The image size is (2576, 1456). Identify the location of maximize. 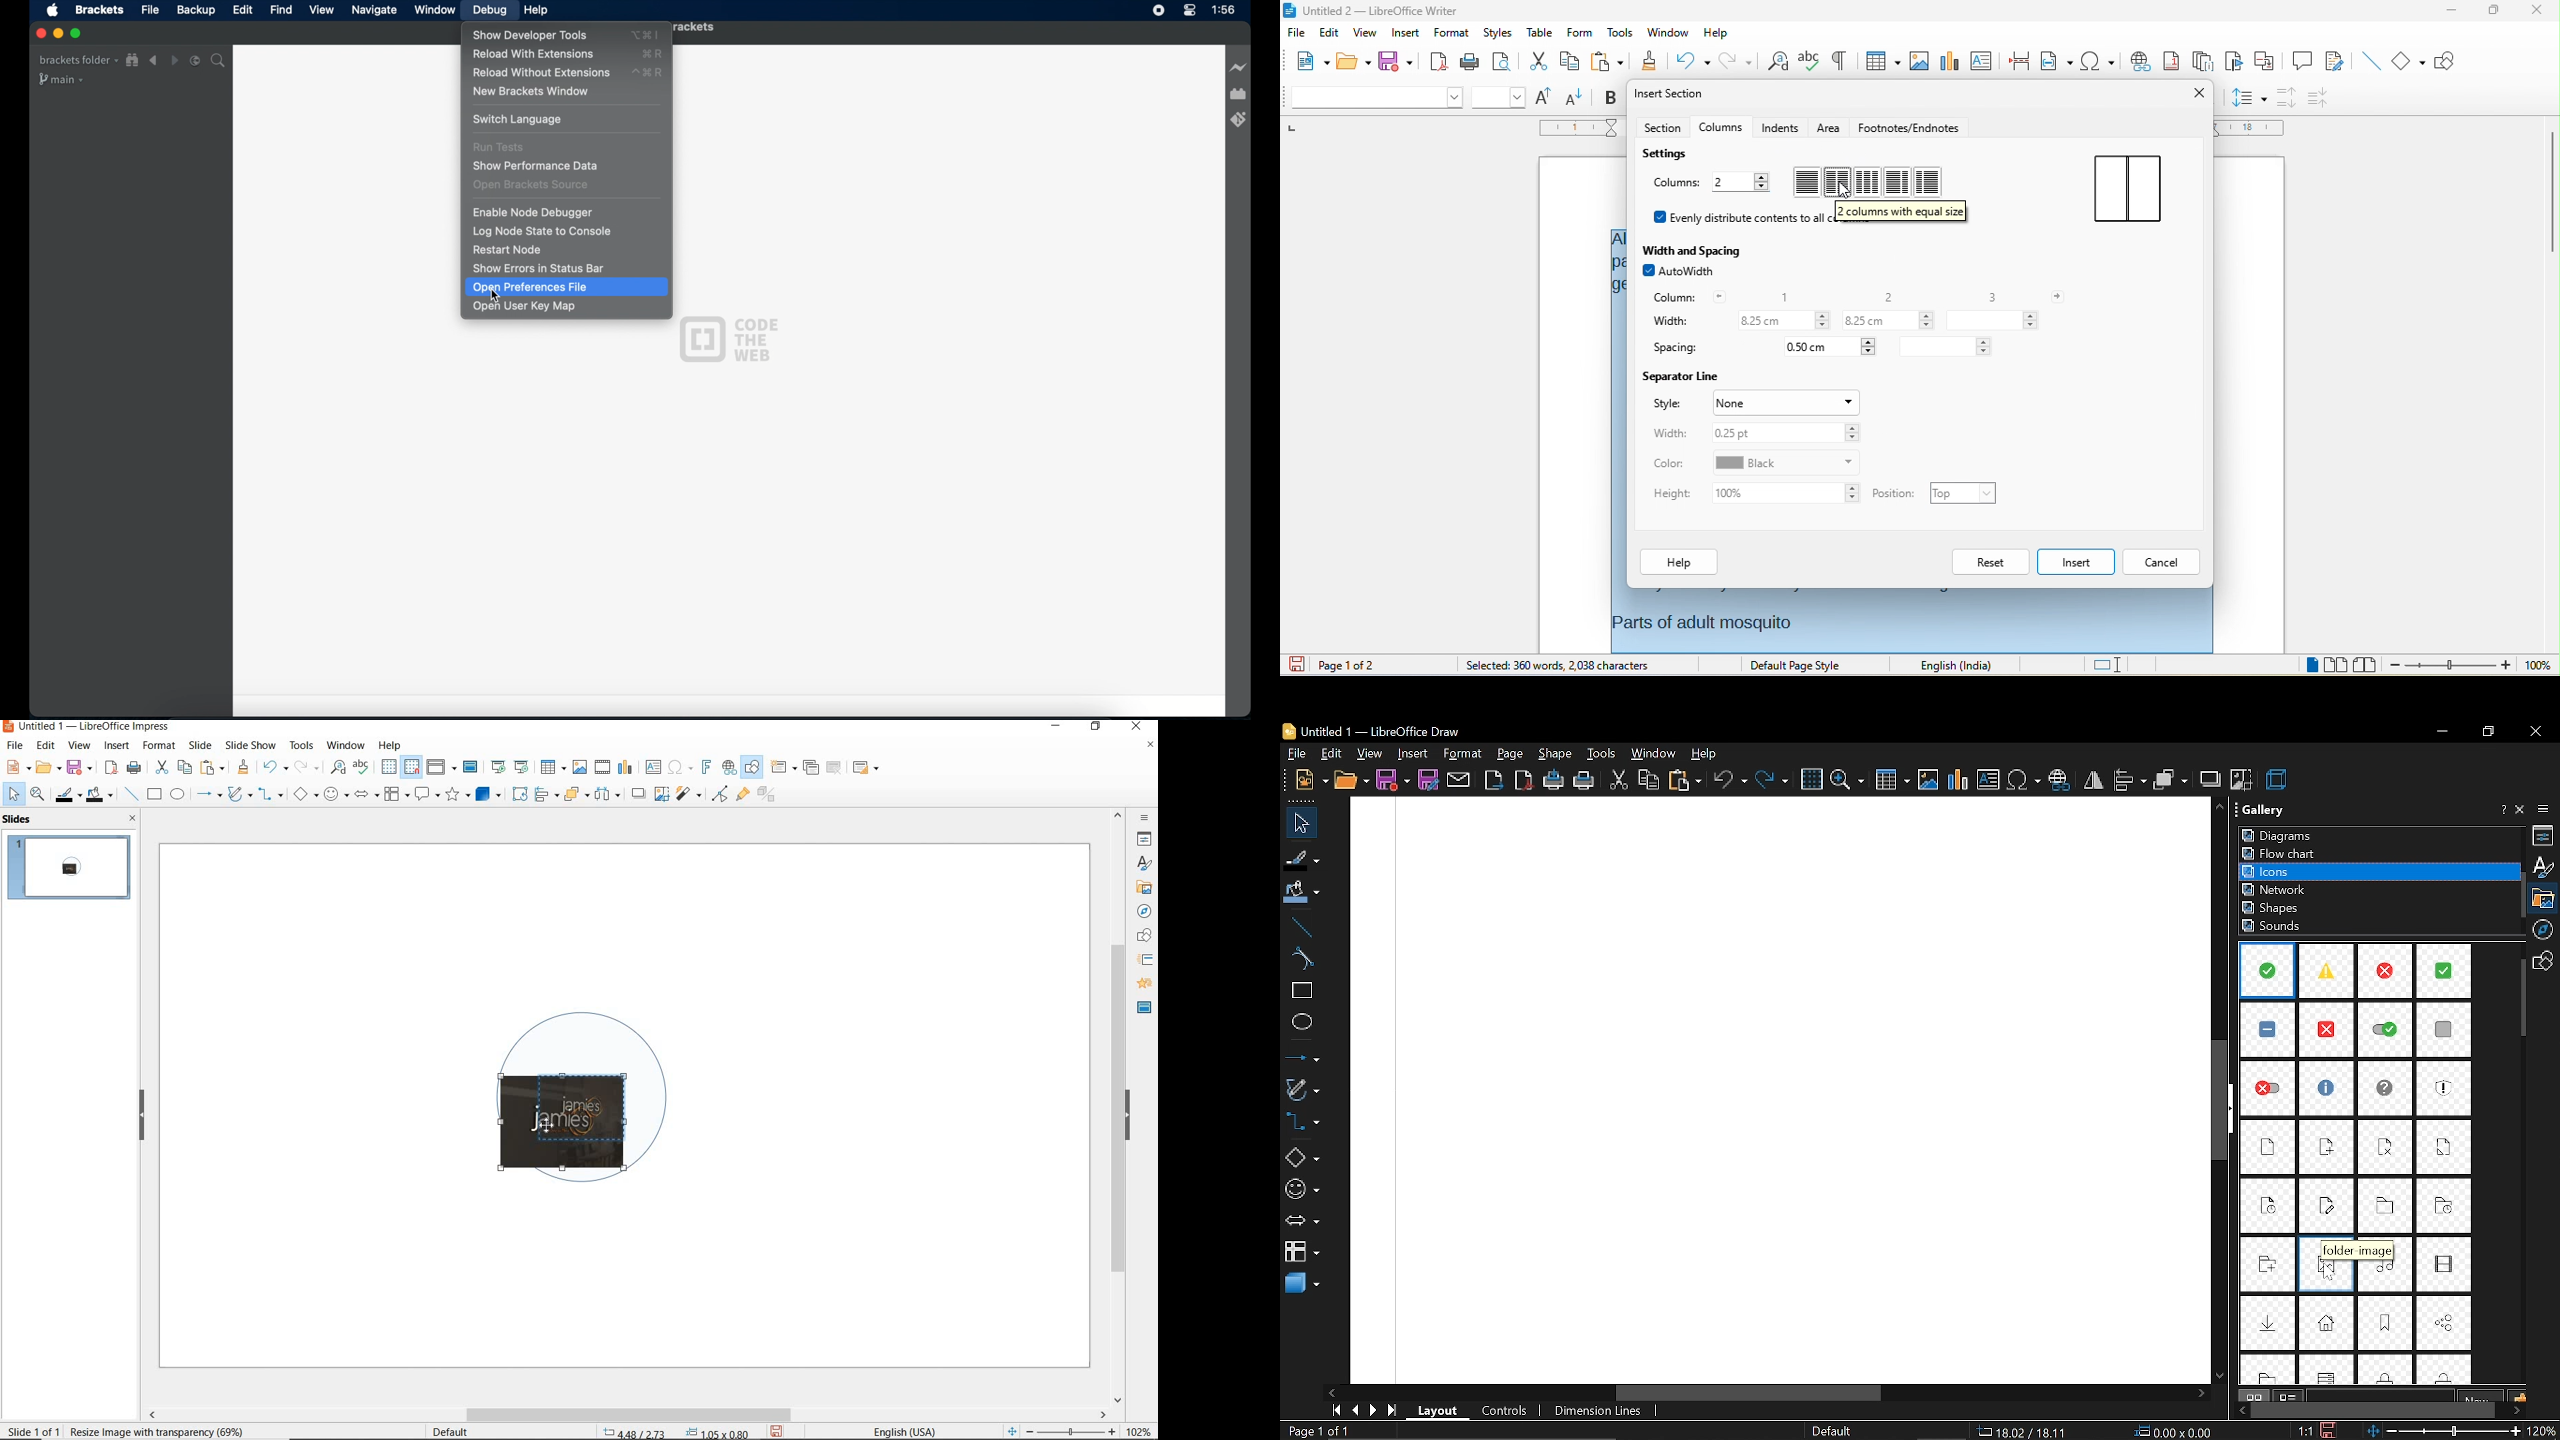
(77, 34).